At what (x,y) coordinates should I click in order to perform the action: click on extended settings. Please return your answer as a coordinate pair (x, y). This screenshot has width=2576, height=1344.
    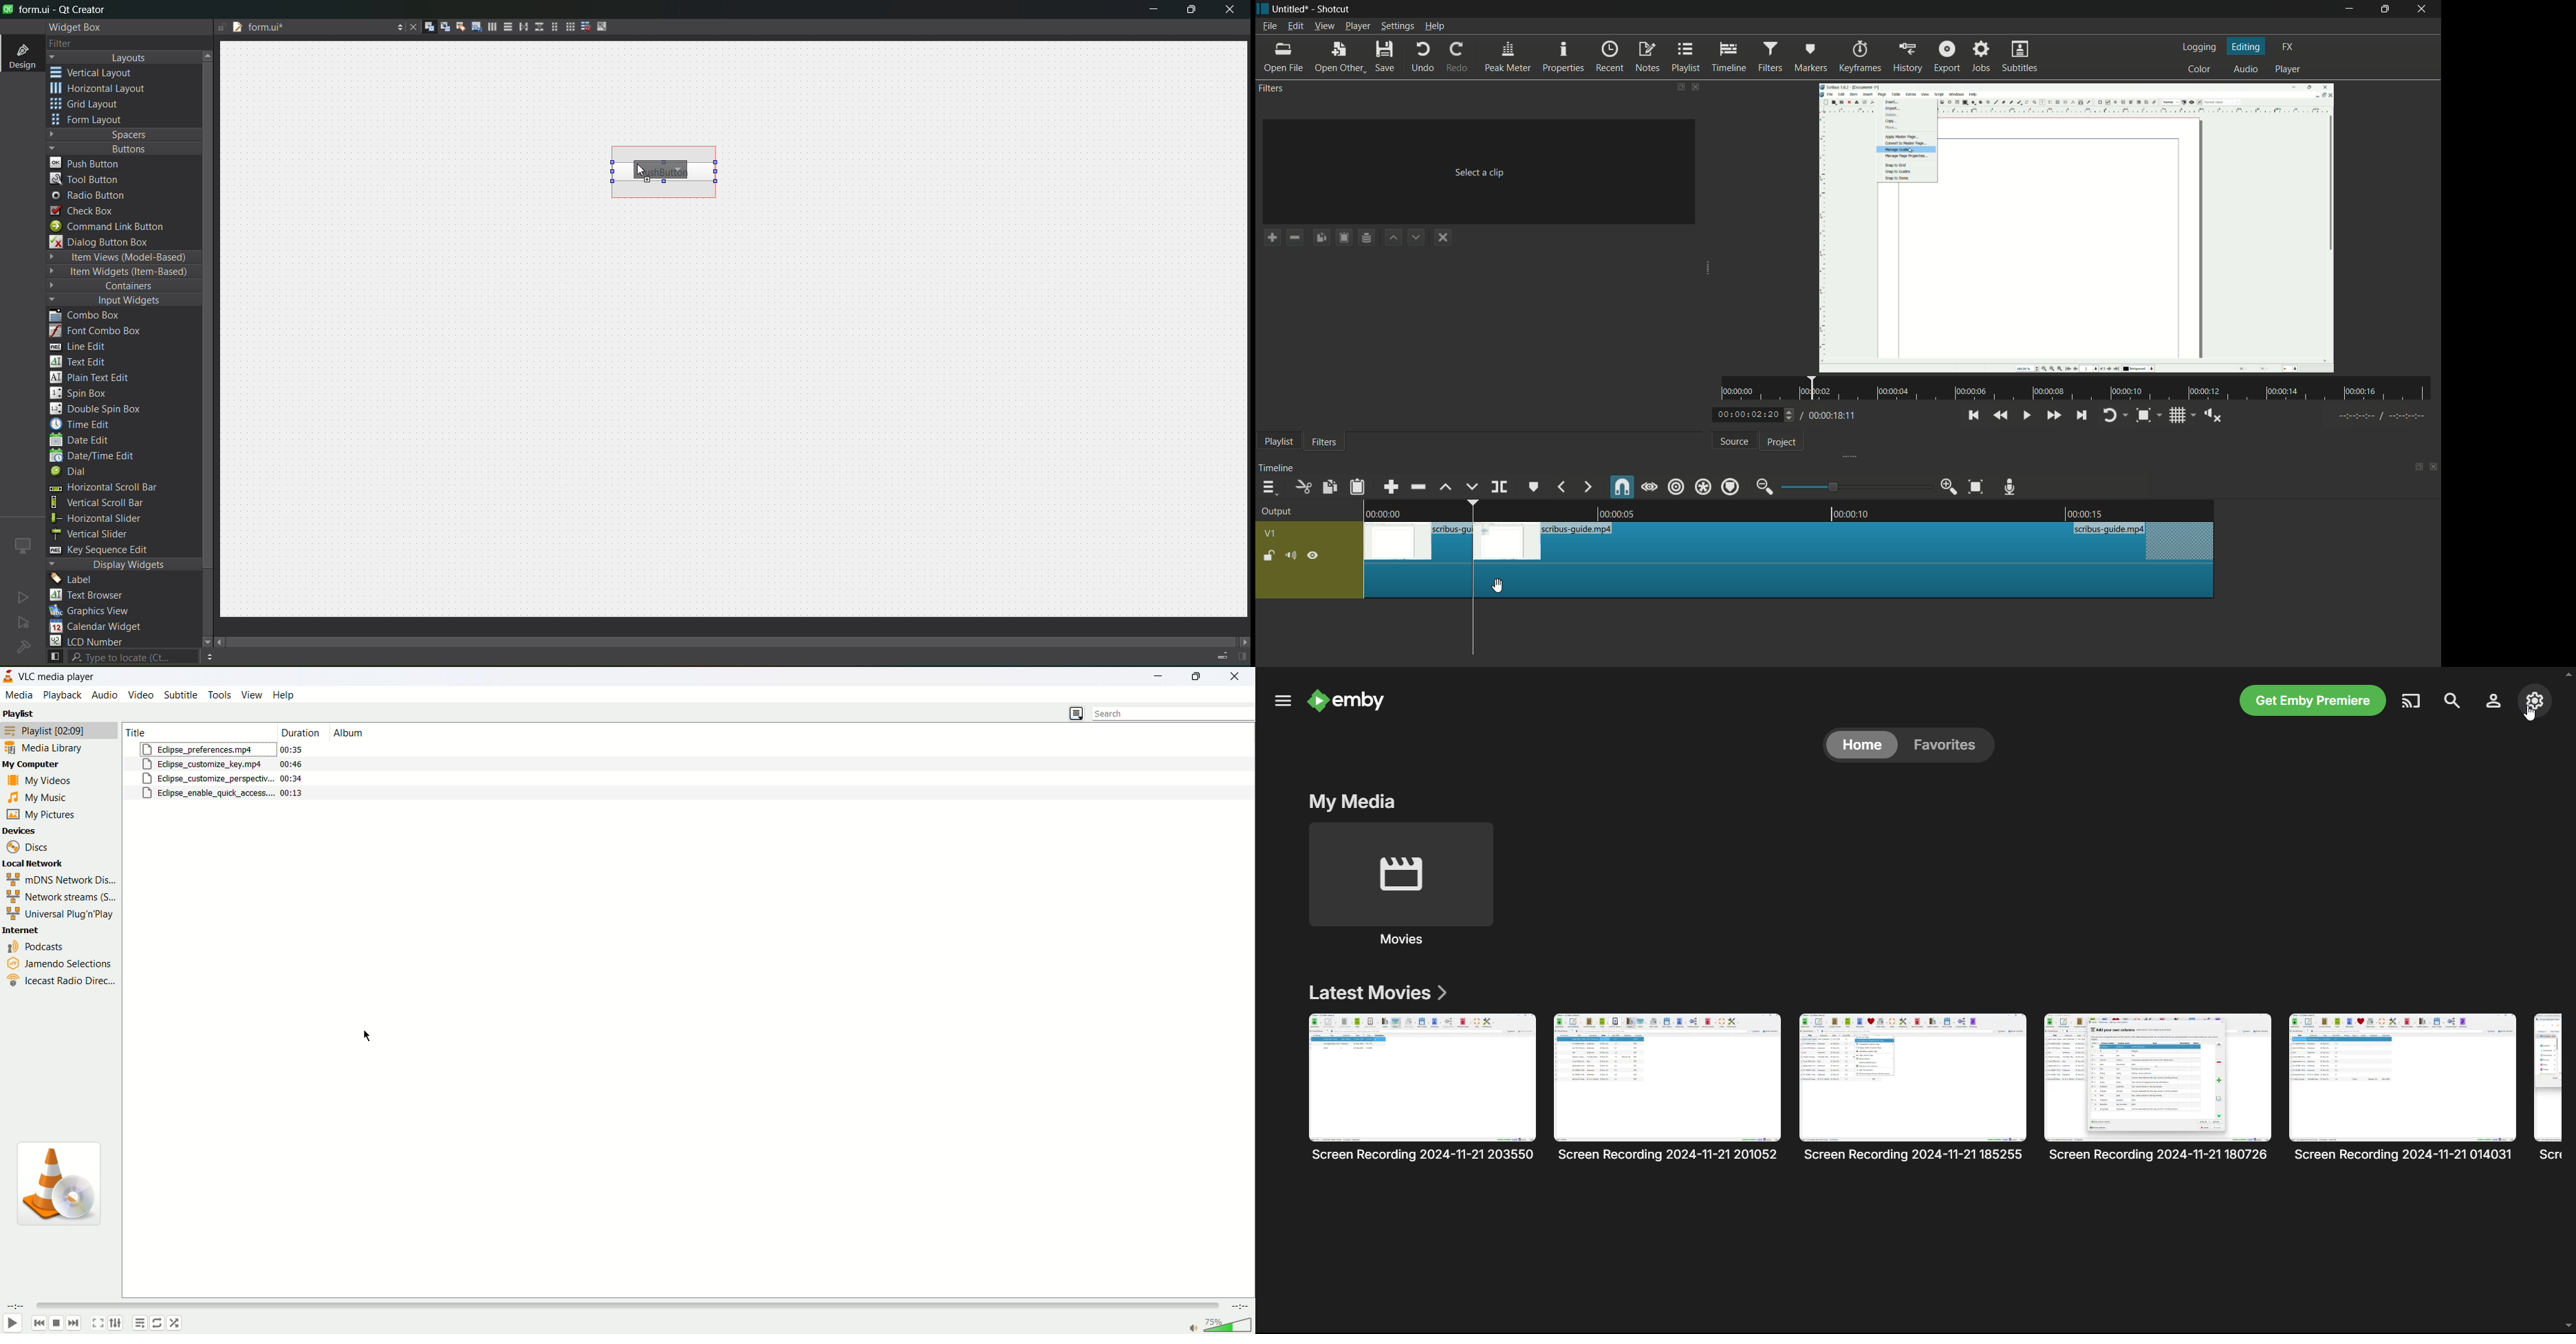
    Looking at the image, I should click on (116, 1323).